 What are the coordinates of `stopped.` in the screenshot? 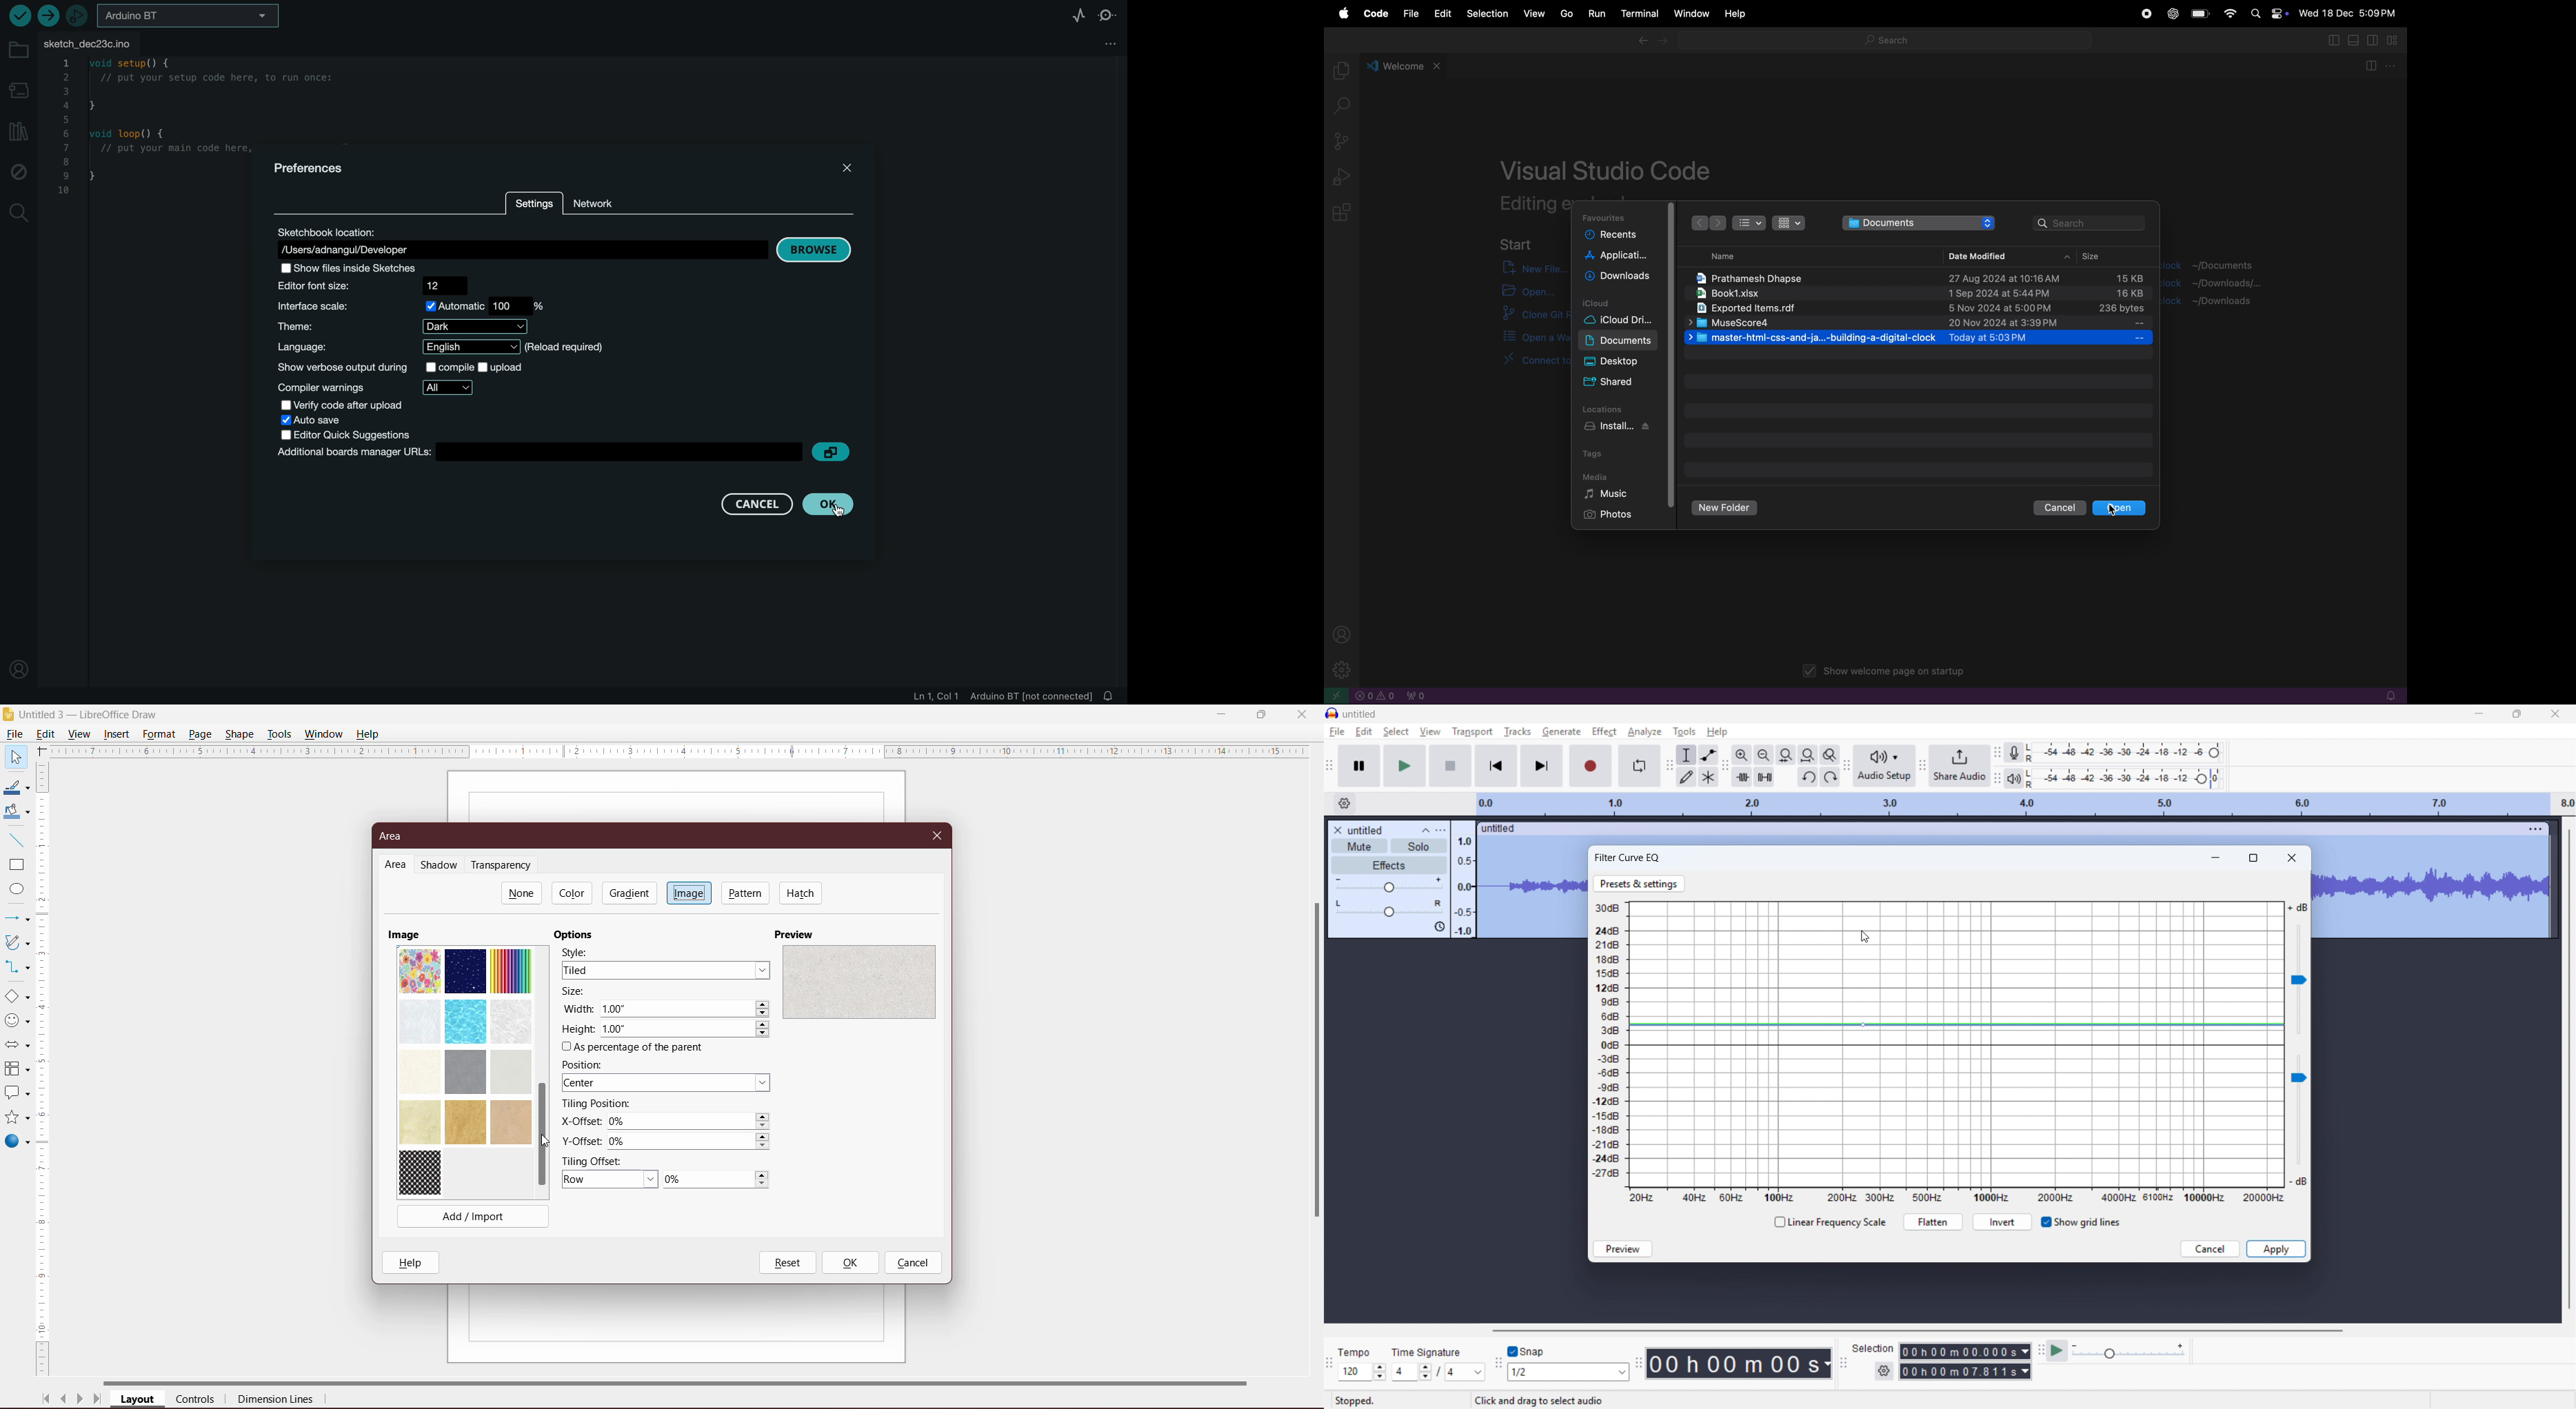 It's located at (1355, 1401).